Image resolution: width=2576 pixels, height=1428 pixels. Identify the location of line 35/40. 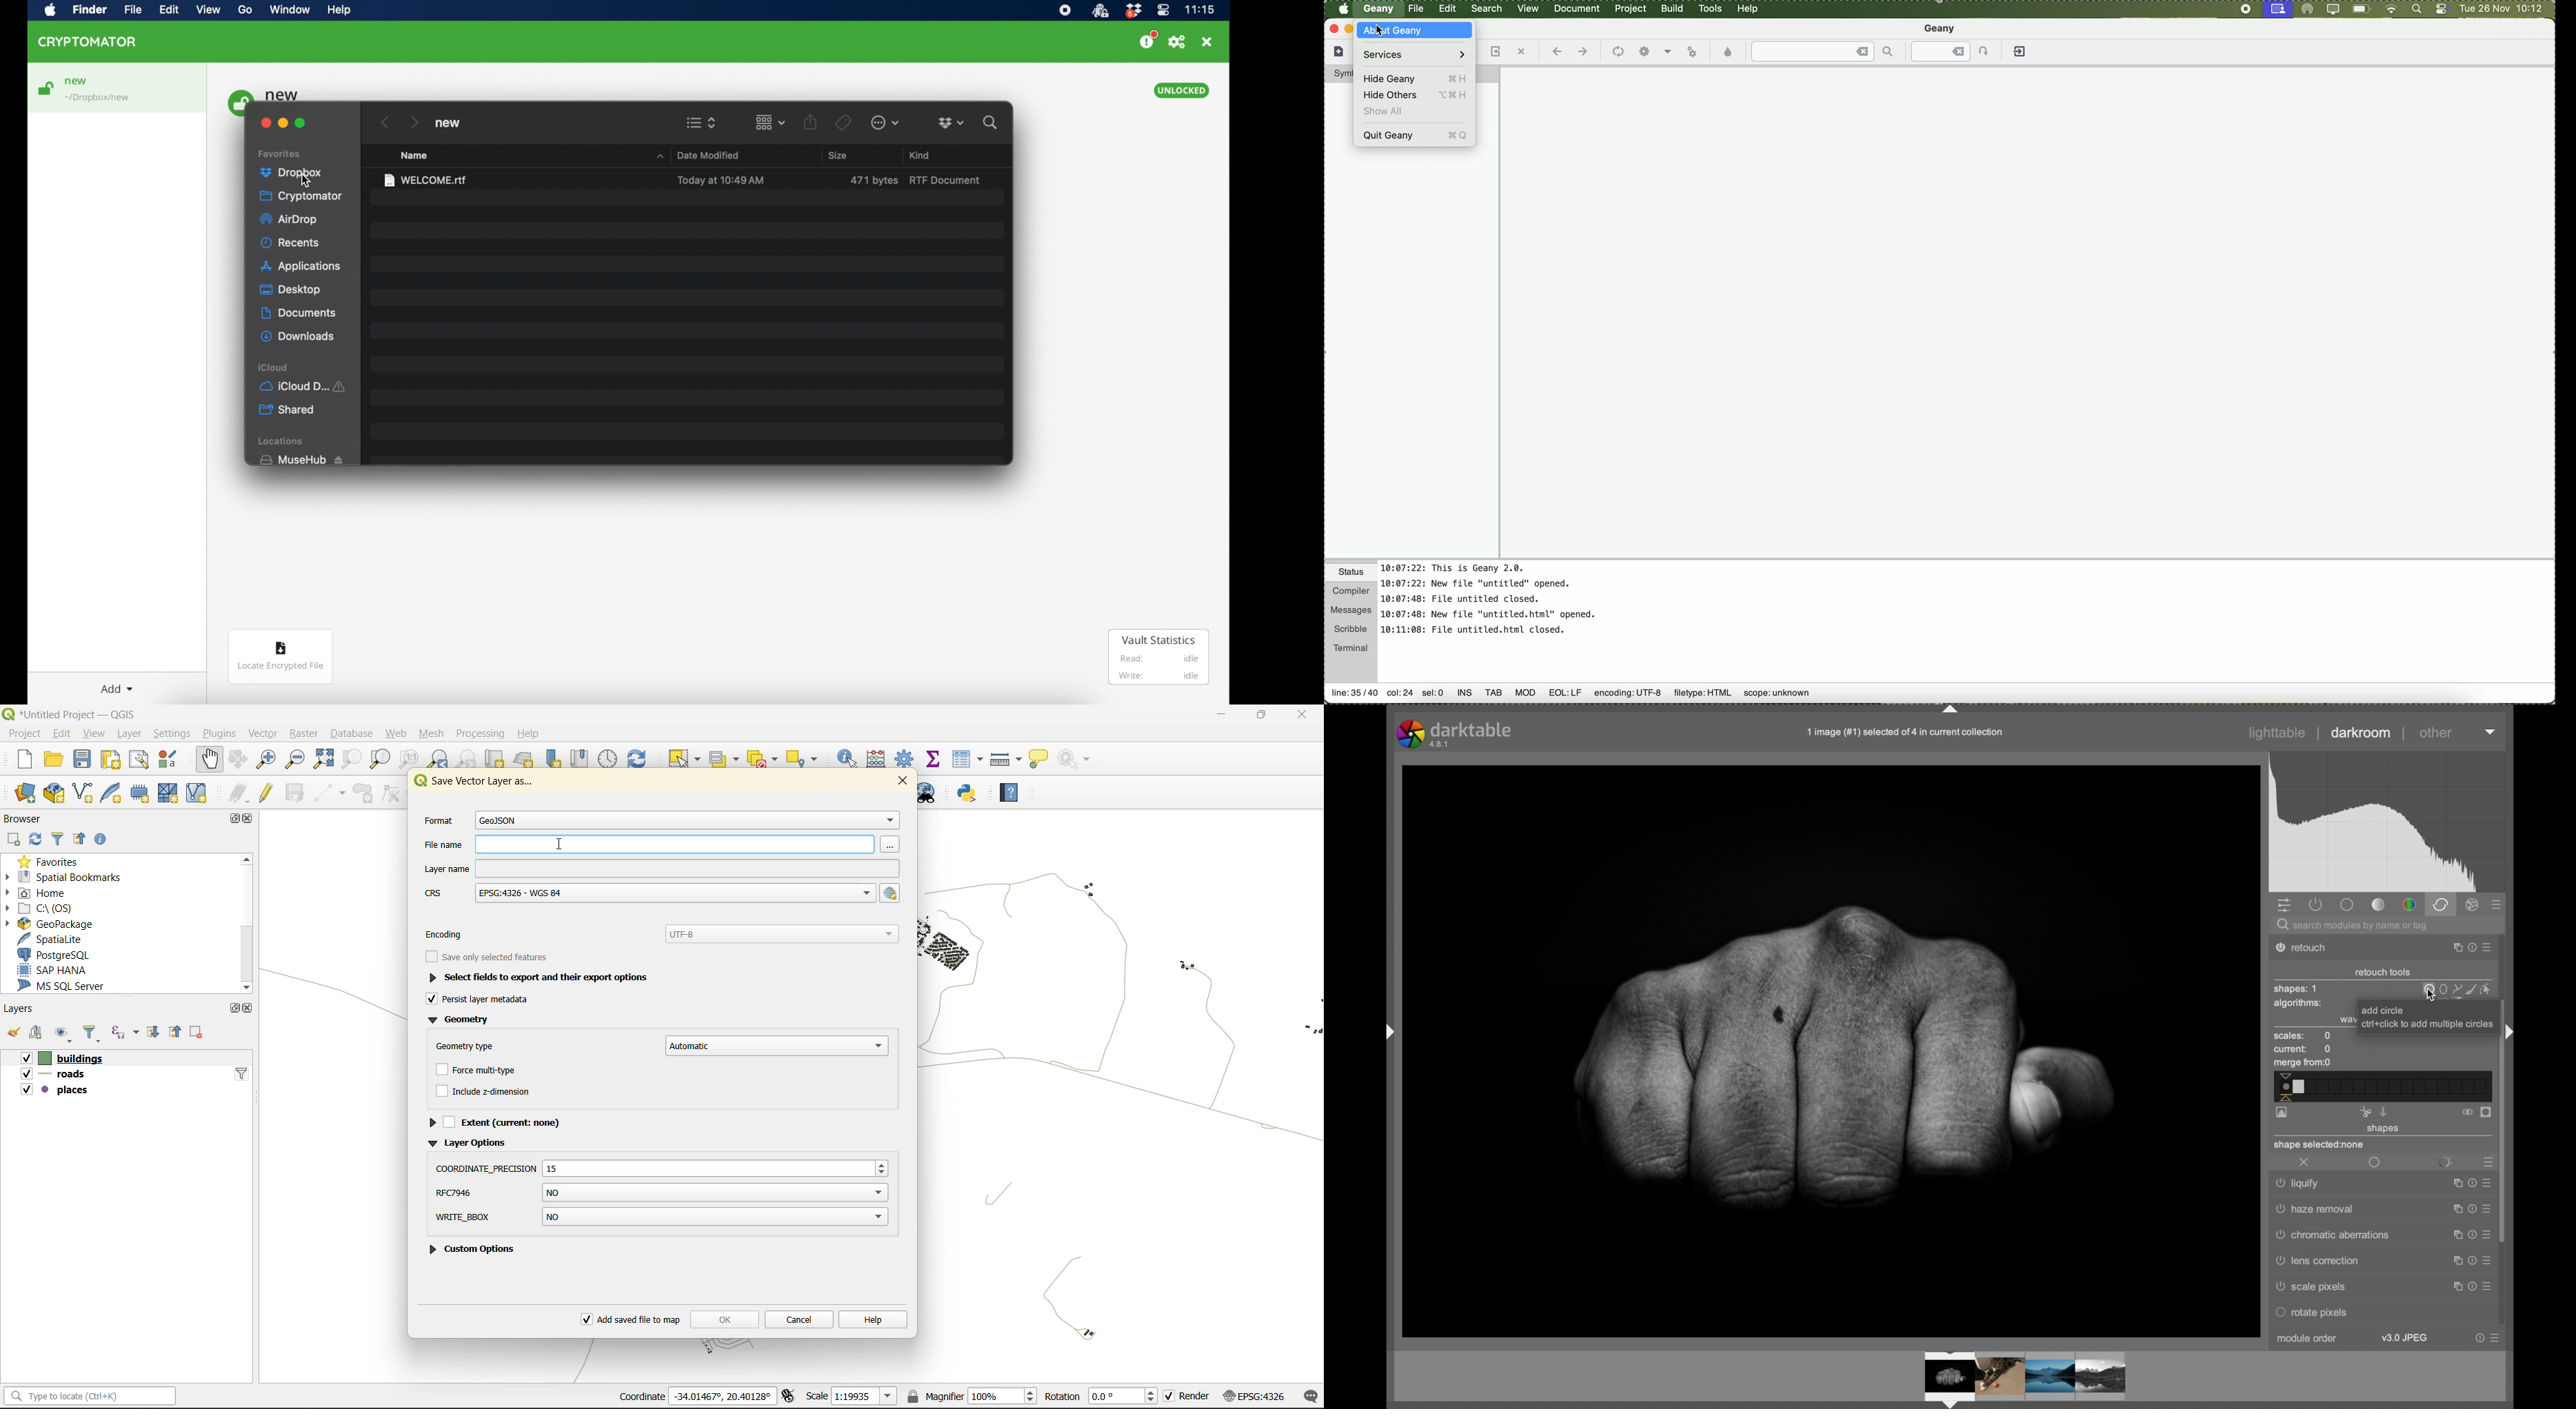
(1354, 695).